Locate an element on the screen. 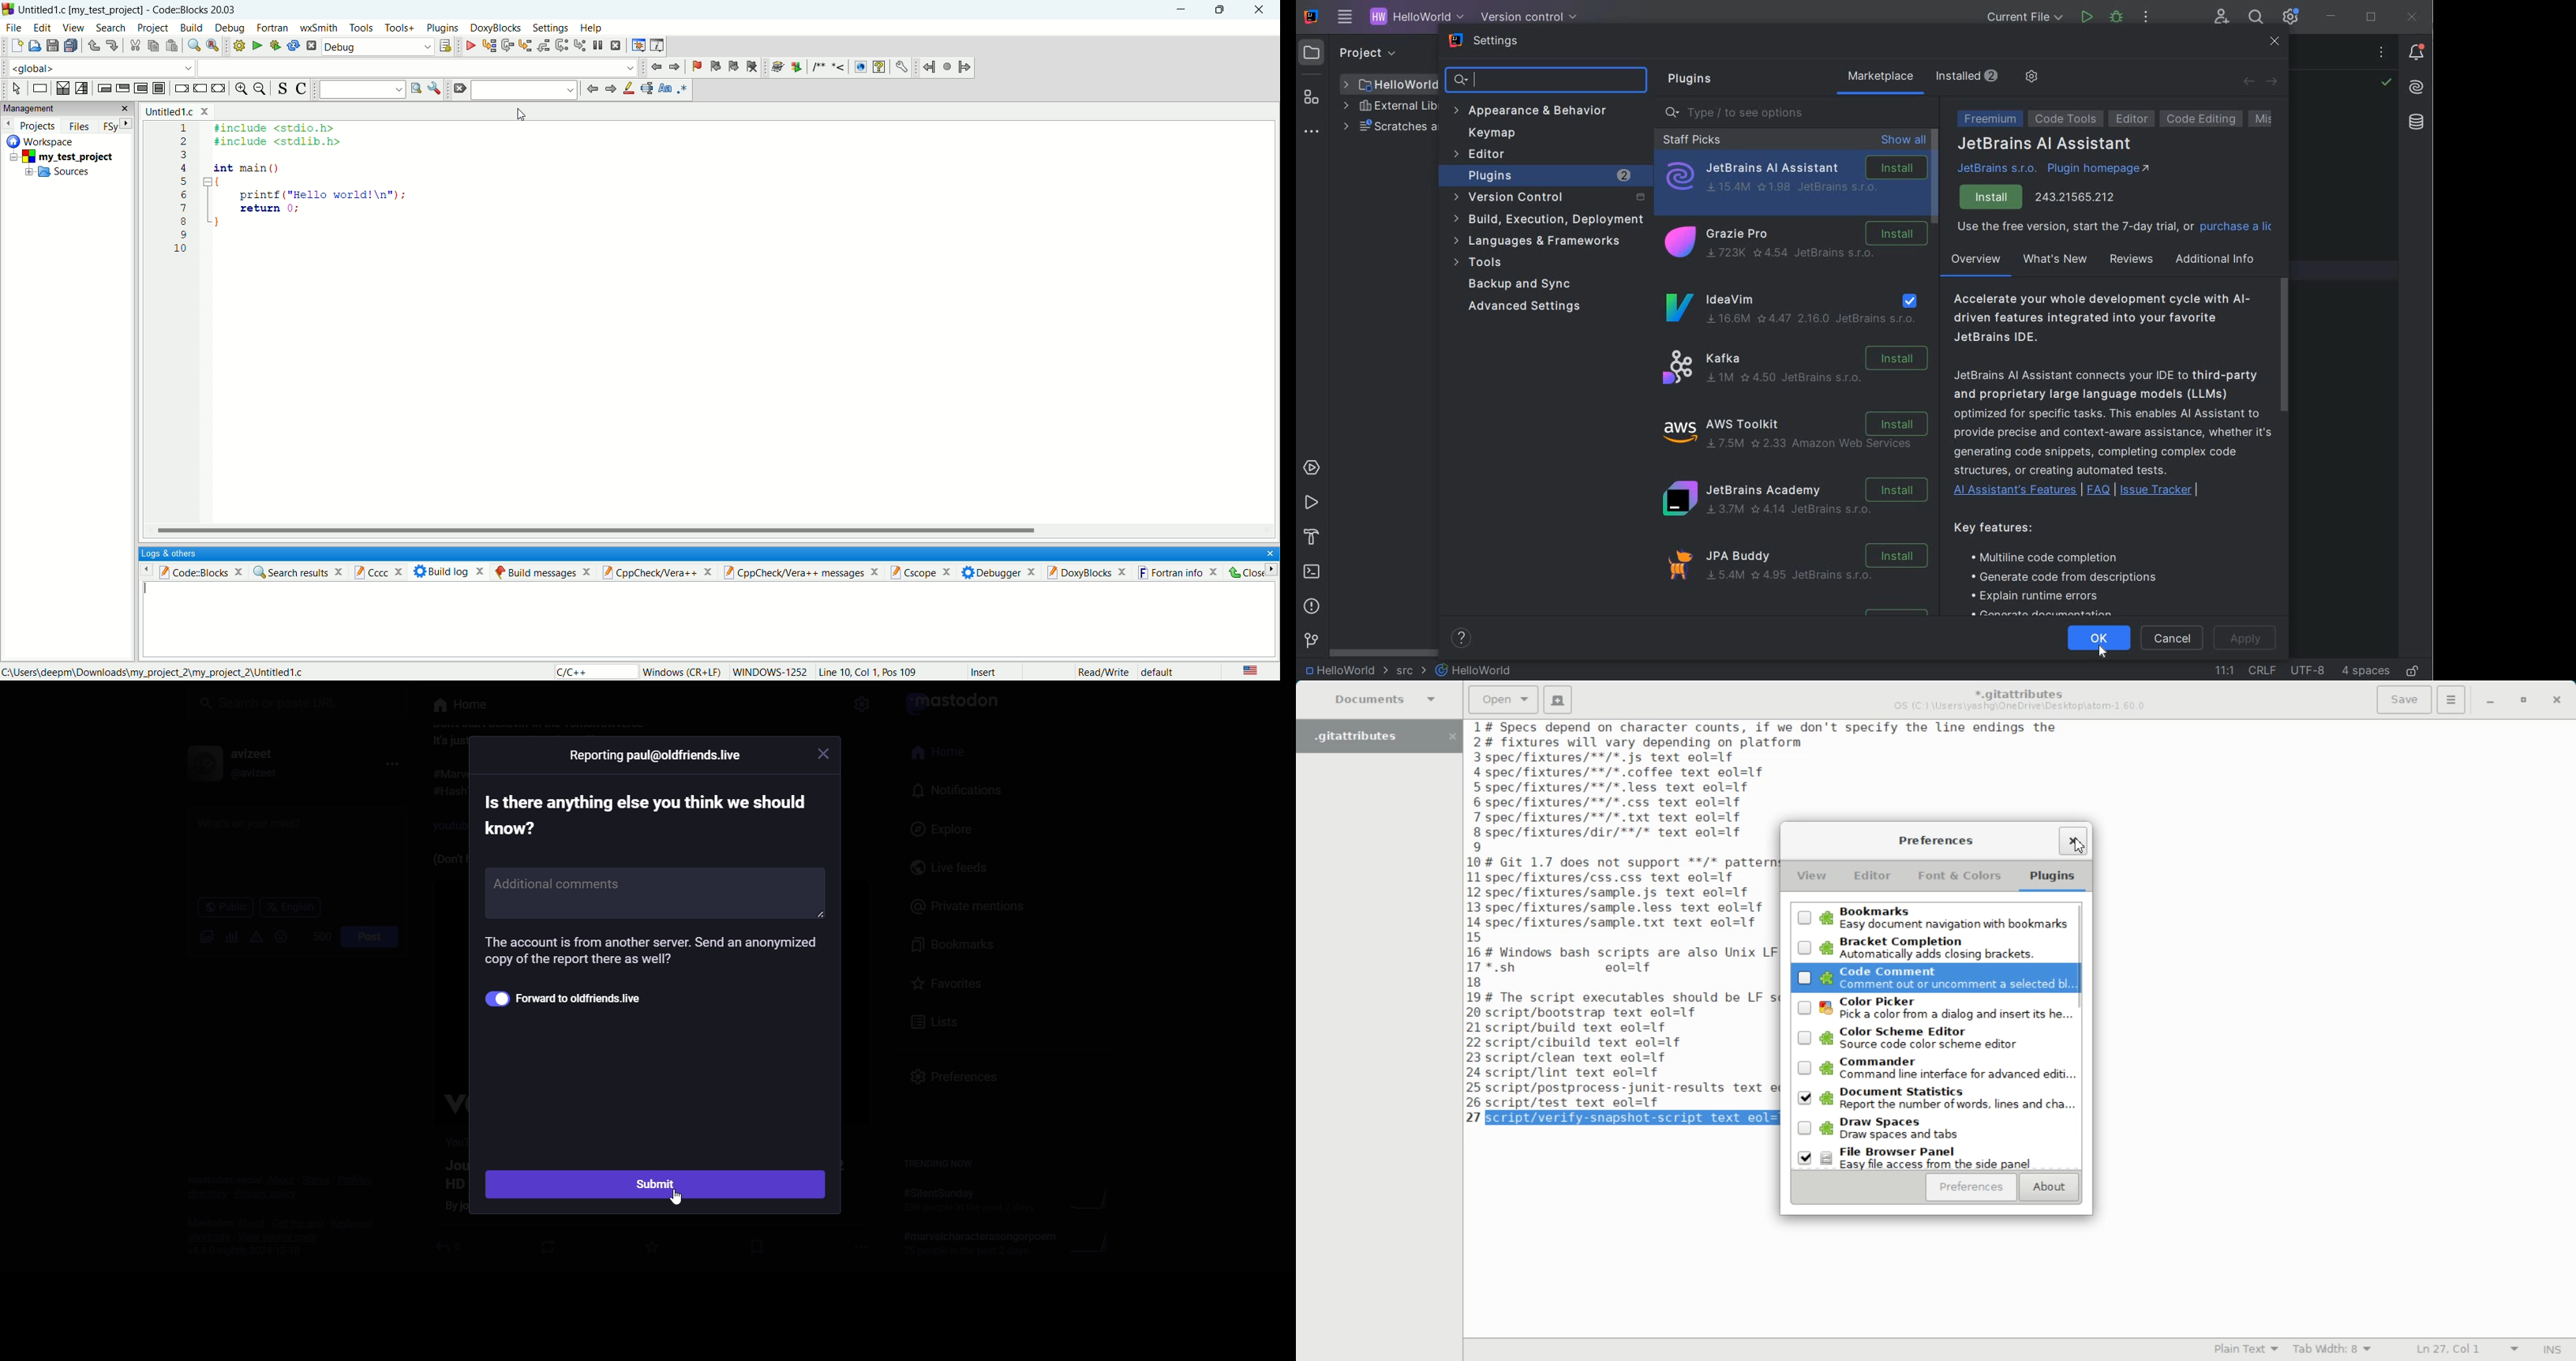  copy is located at coordinates (153, 47).